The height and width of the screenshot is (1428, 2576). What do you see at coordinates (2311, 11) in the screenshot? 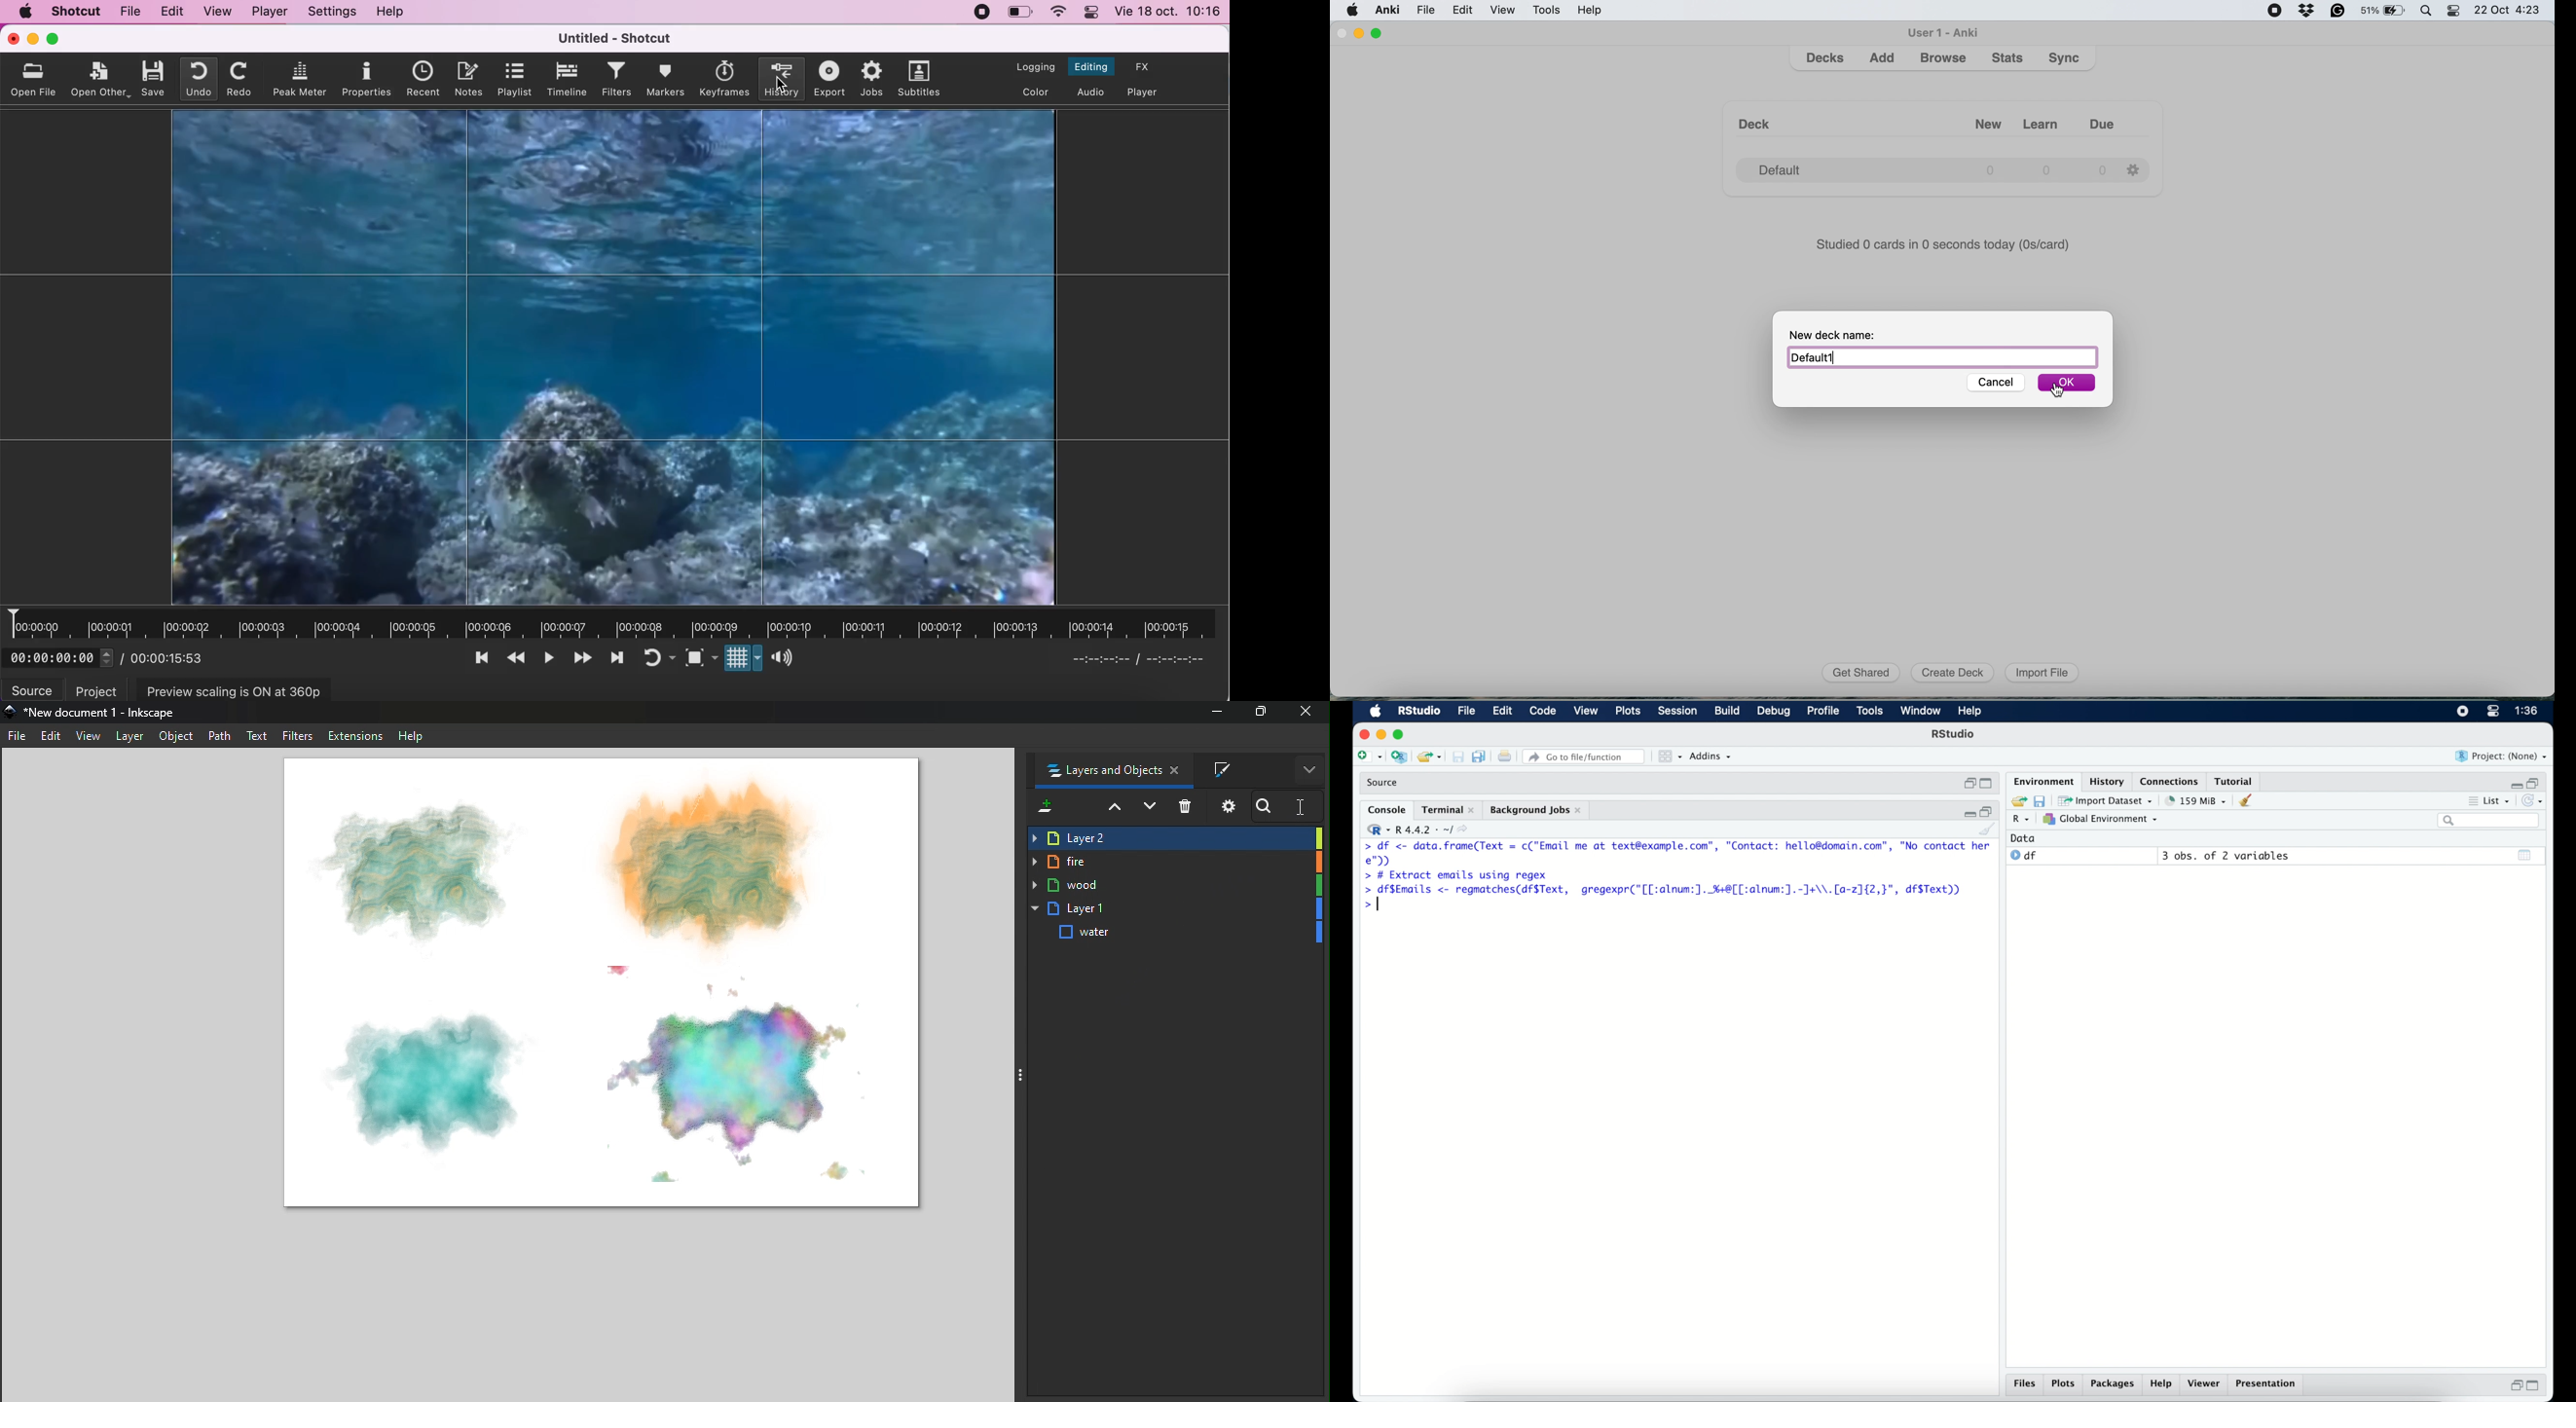
I see `drop box` at bounding box center [2311, 11].